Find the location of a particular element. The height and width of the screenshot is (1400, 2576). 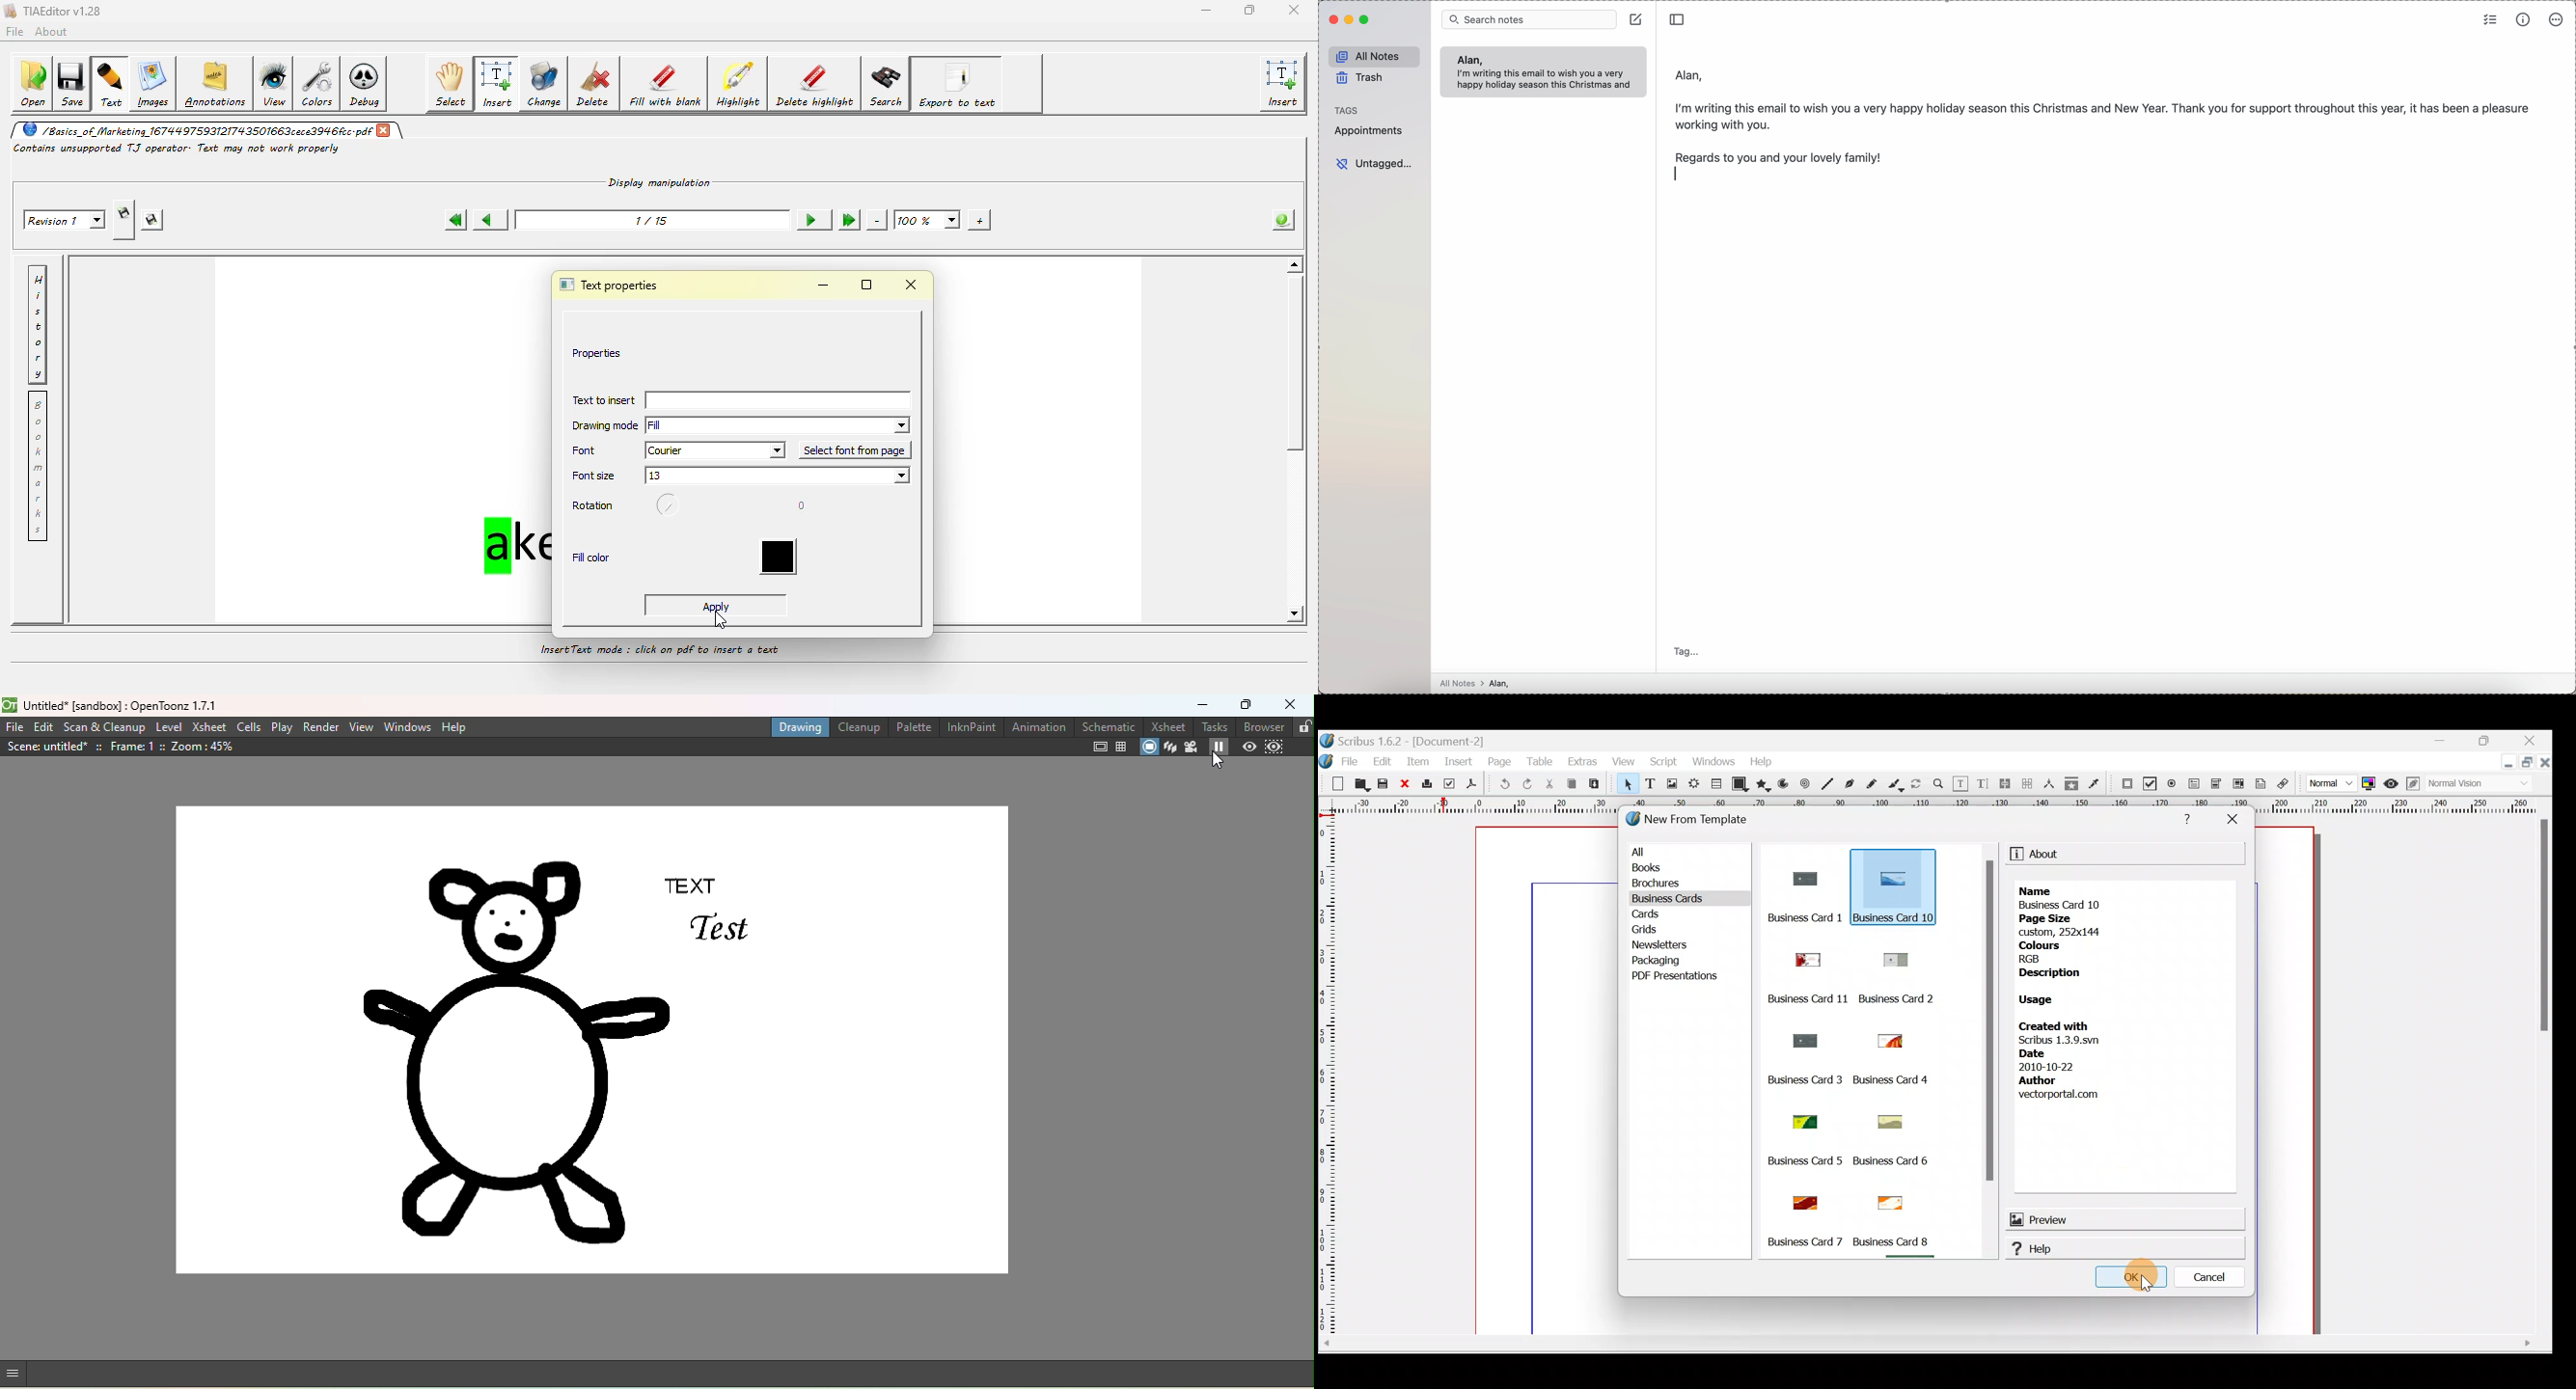

Cut is located at coordinates (1550, 785).